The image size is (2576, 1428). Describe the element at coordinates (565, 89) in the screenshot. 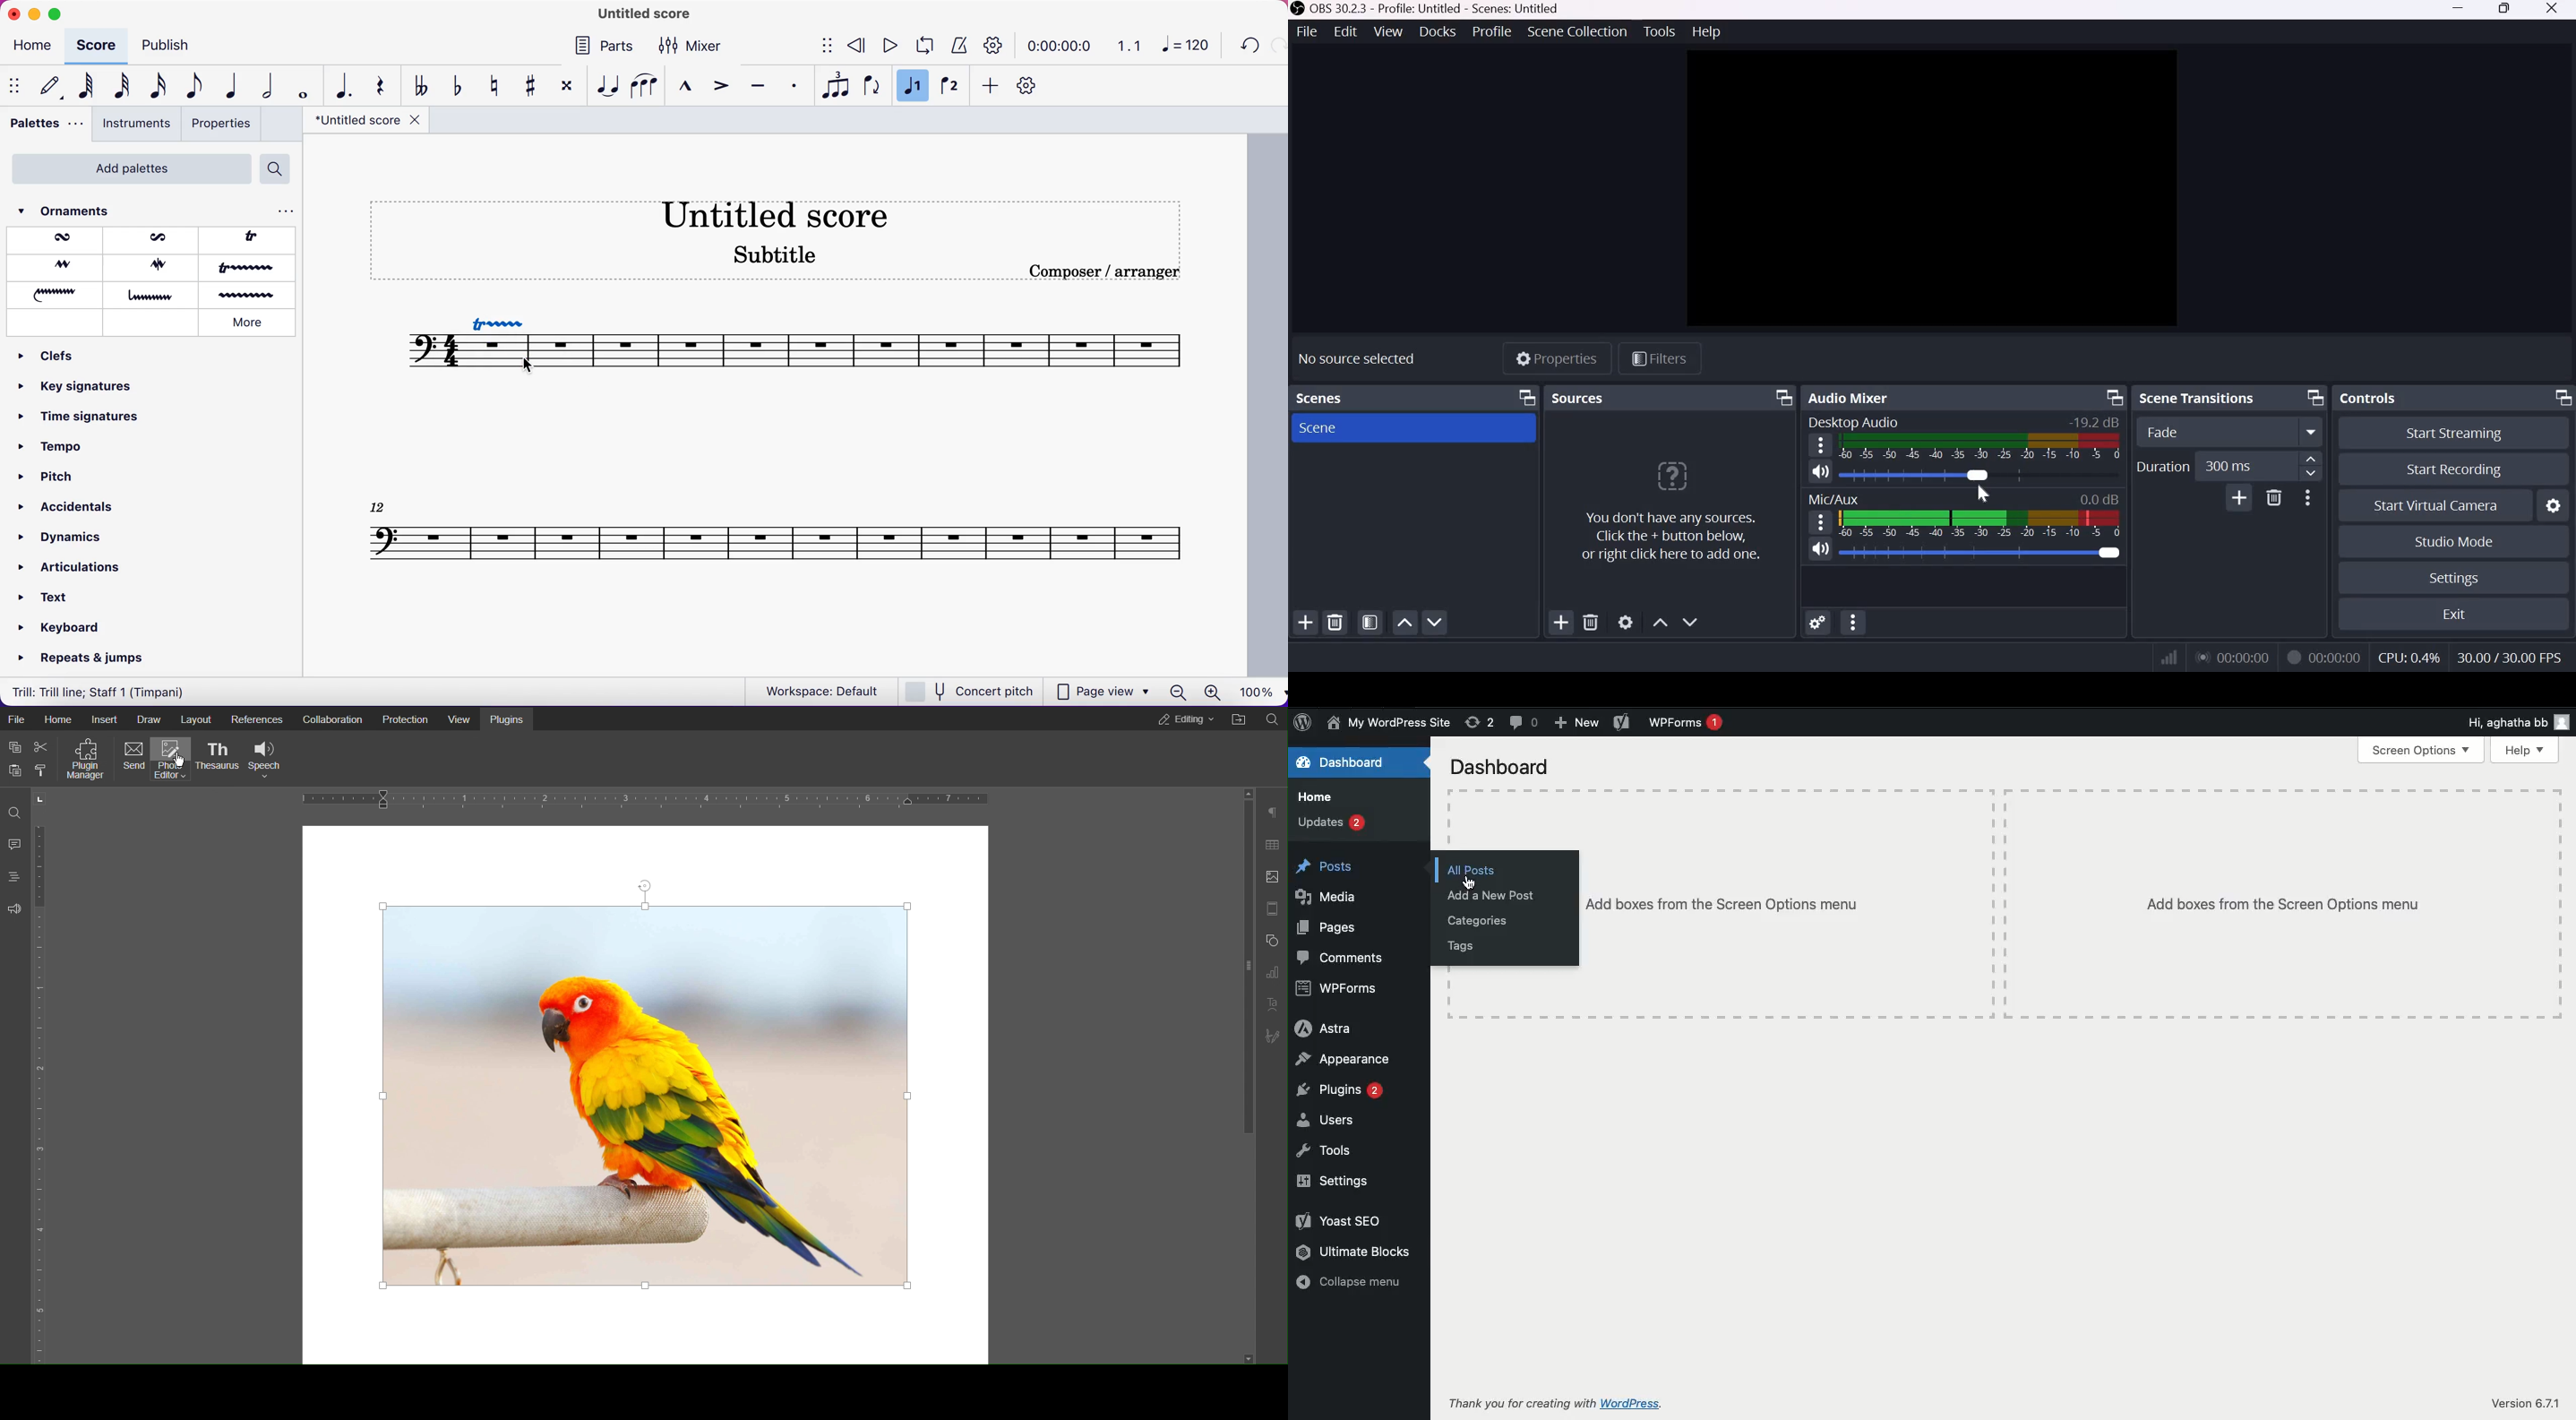

I see `toggle double sharp` at that location.